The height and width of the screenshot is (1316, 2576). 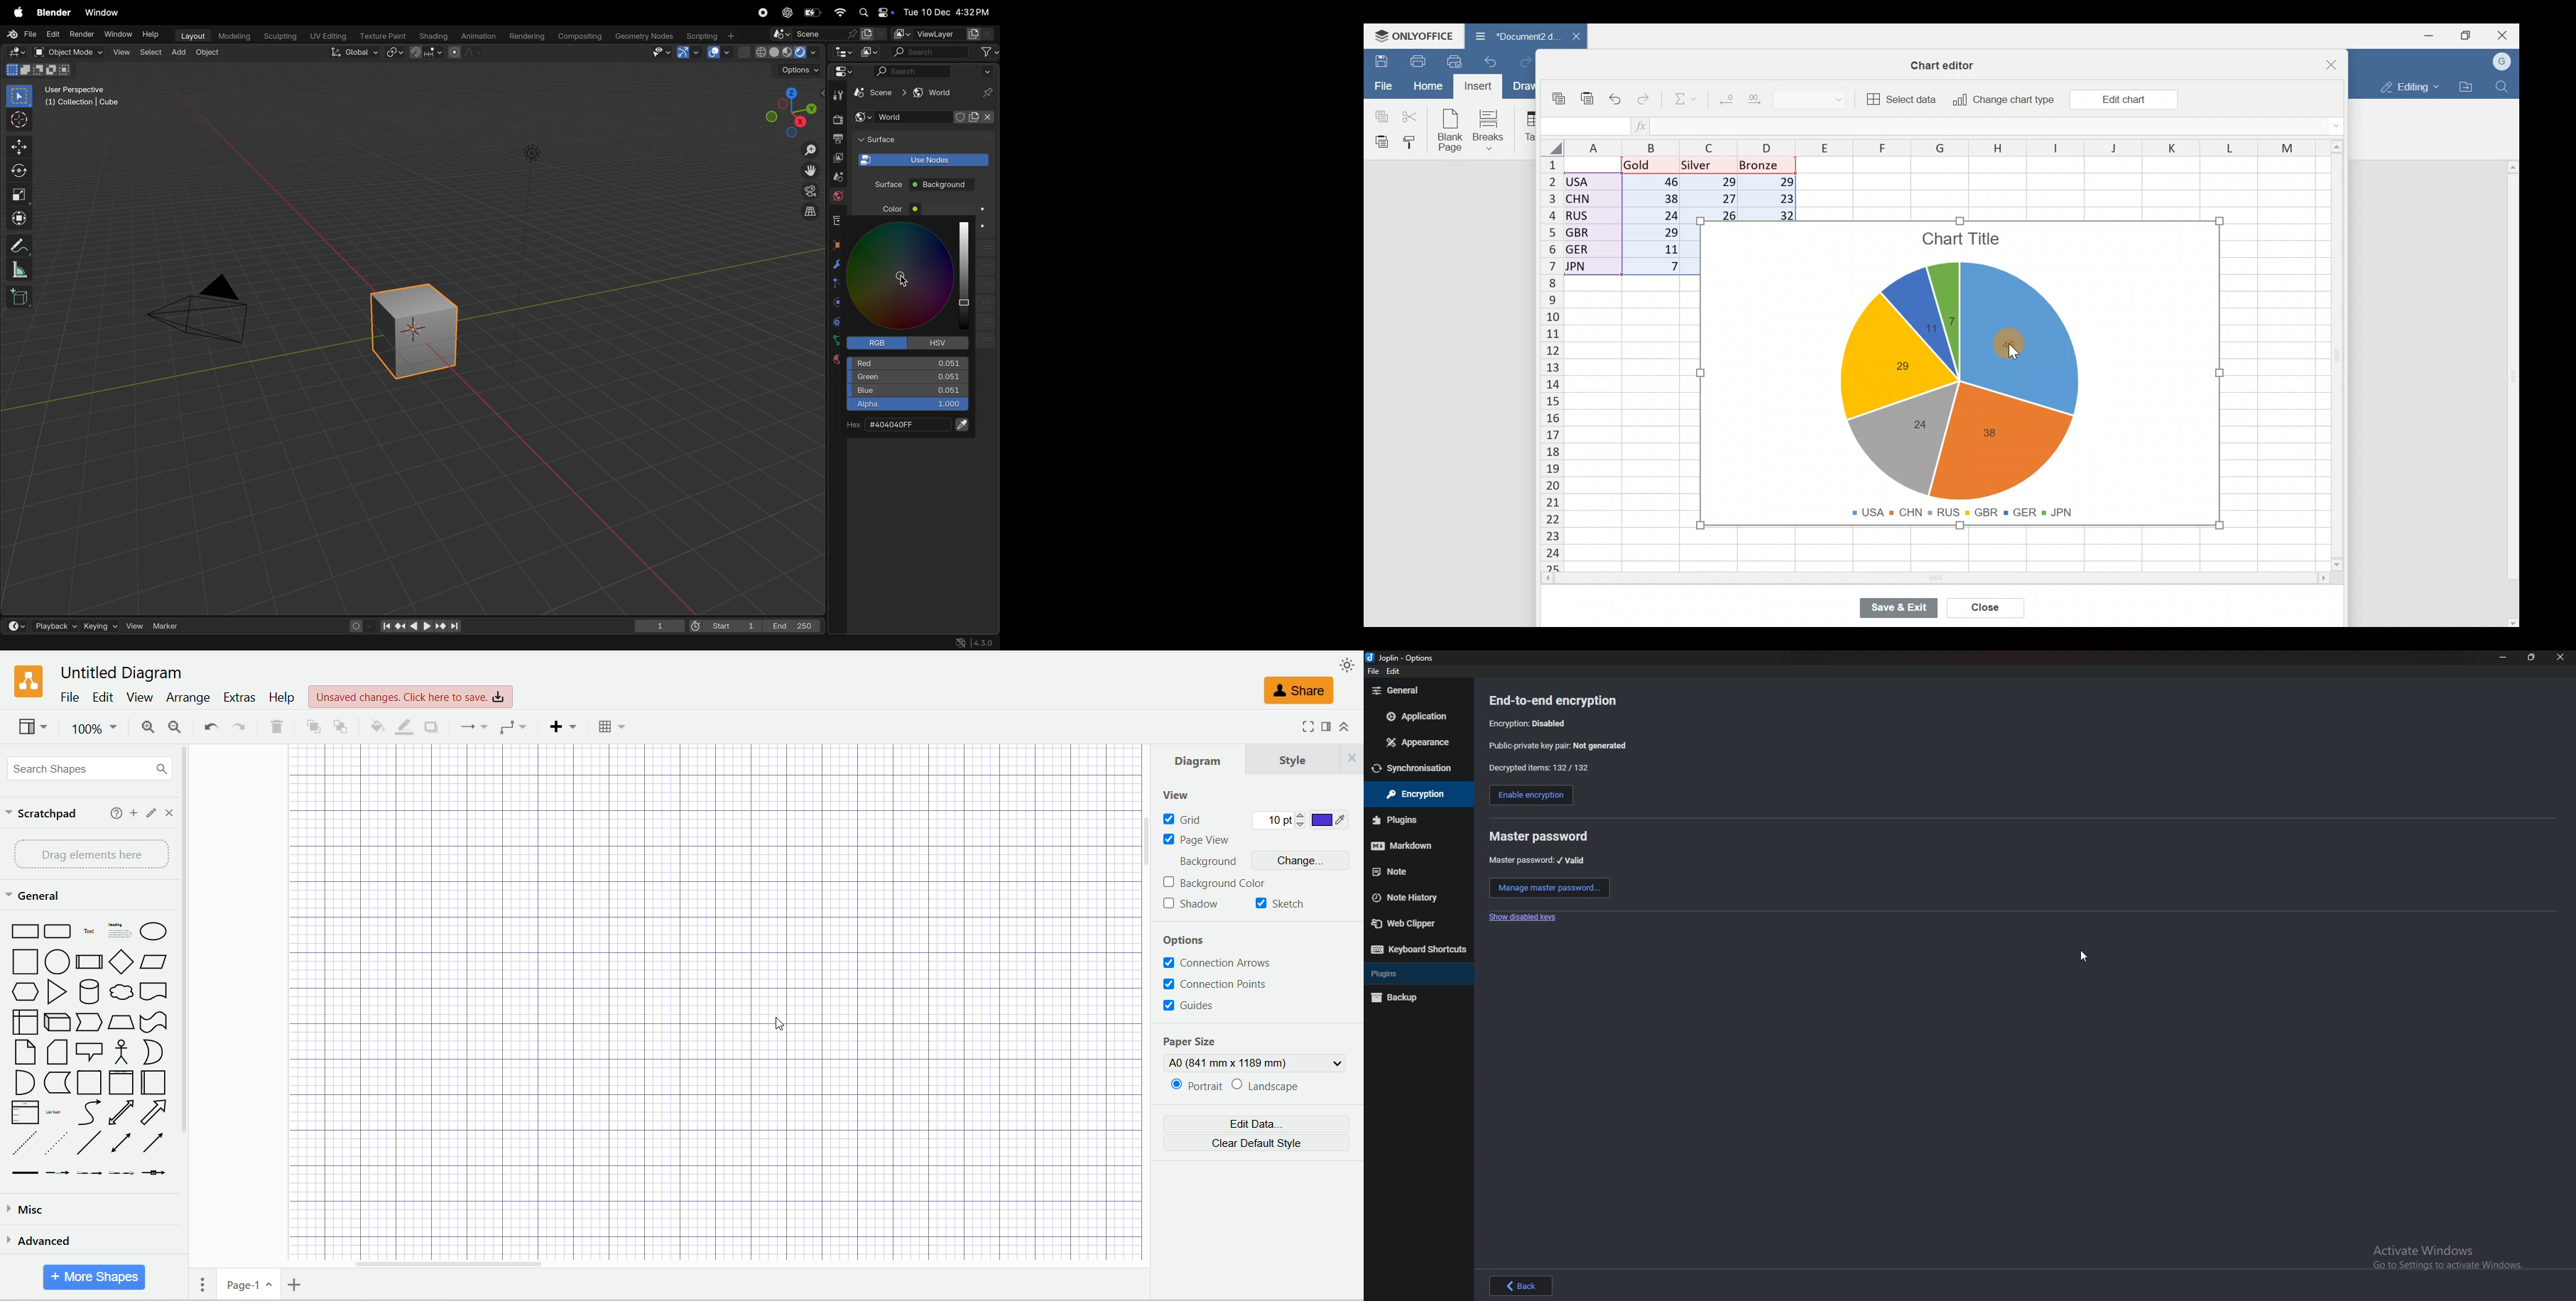 What do you see at coordinates (1956, 148) in the screenshot?
I see `Columns` at bounding box center [1956, 148].